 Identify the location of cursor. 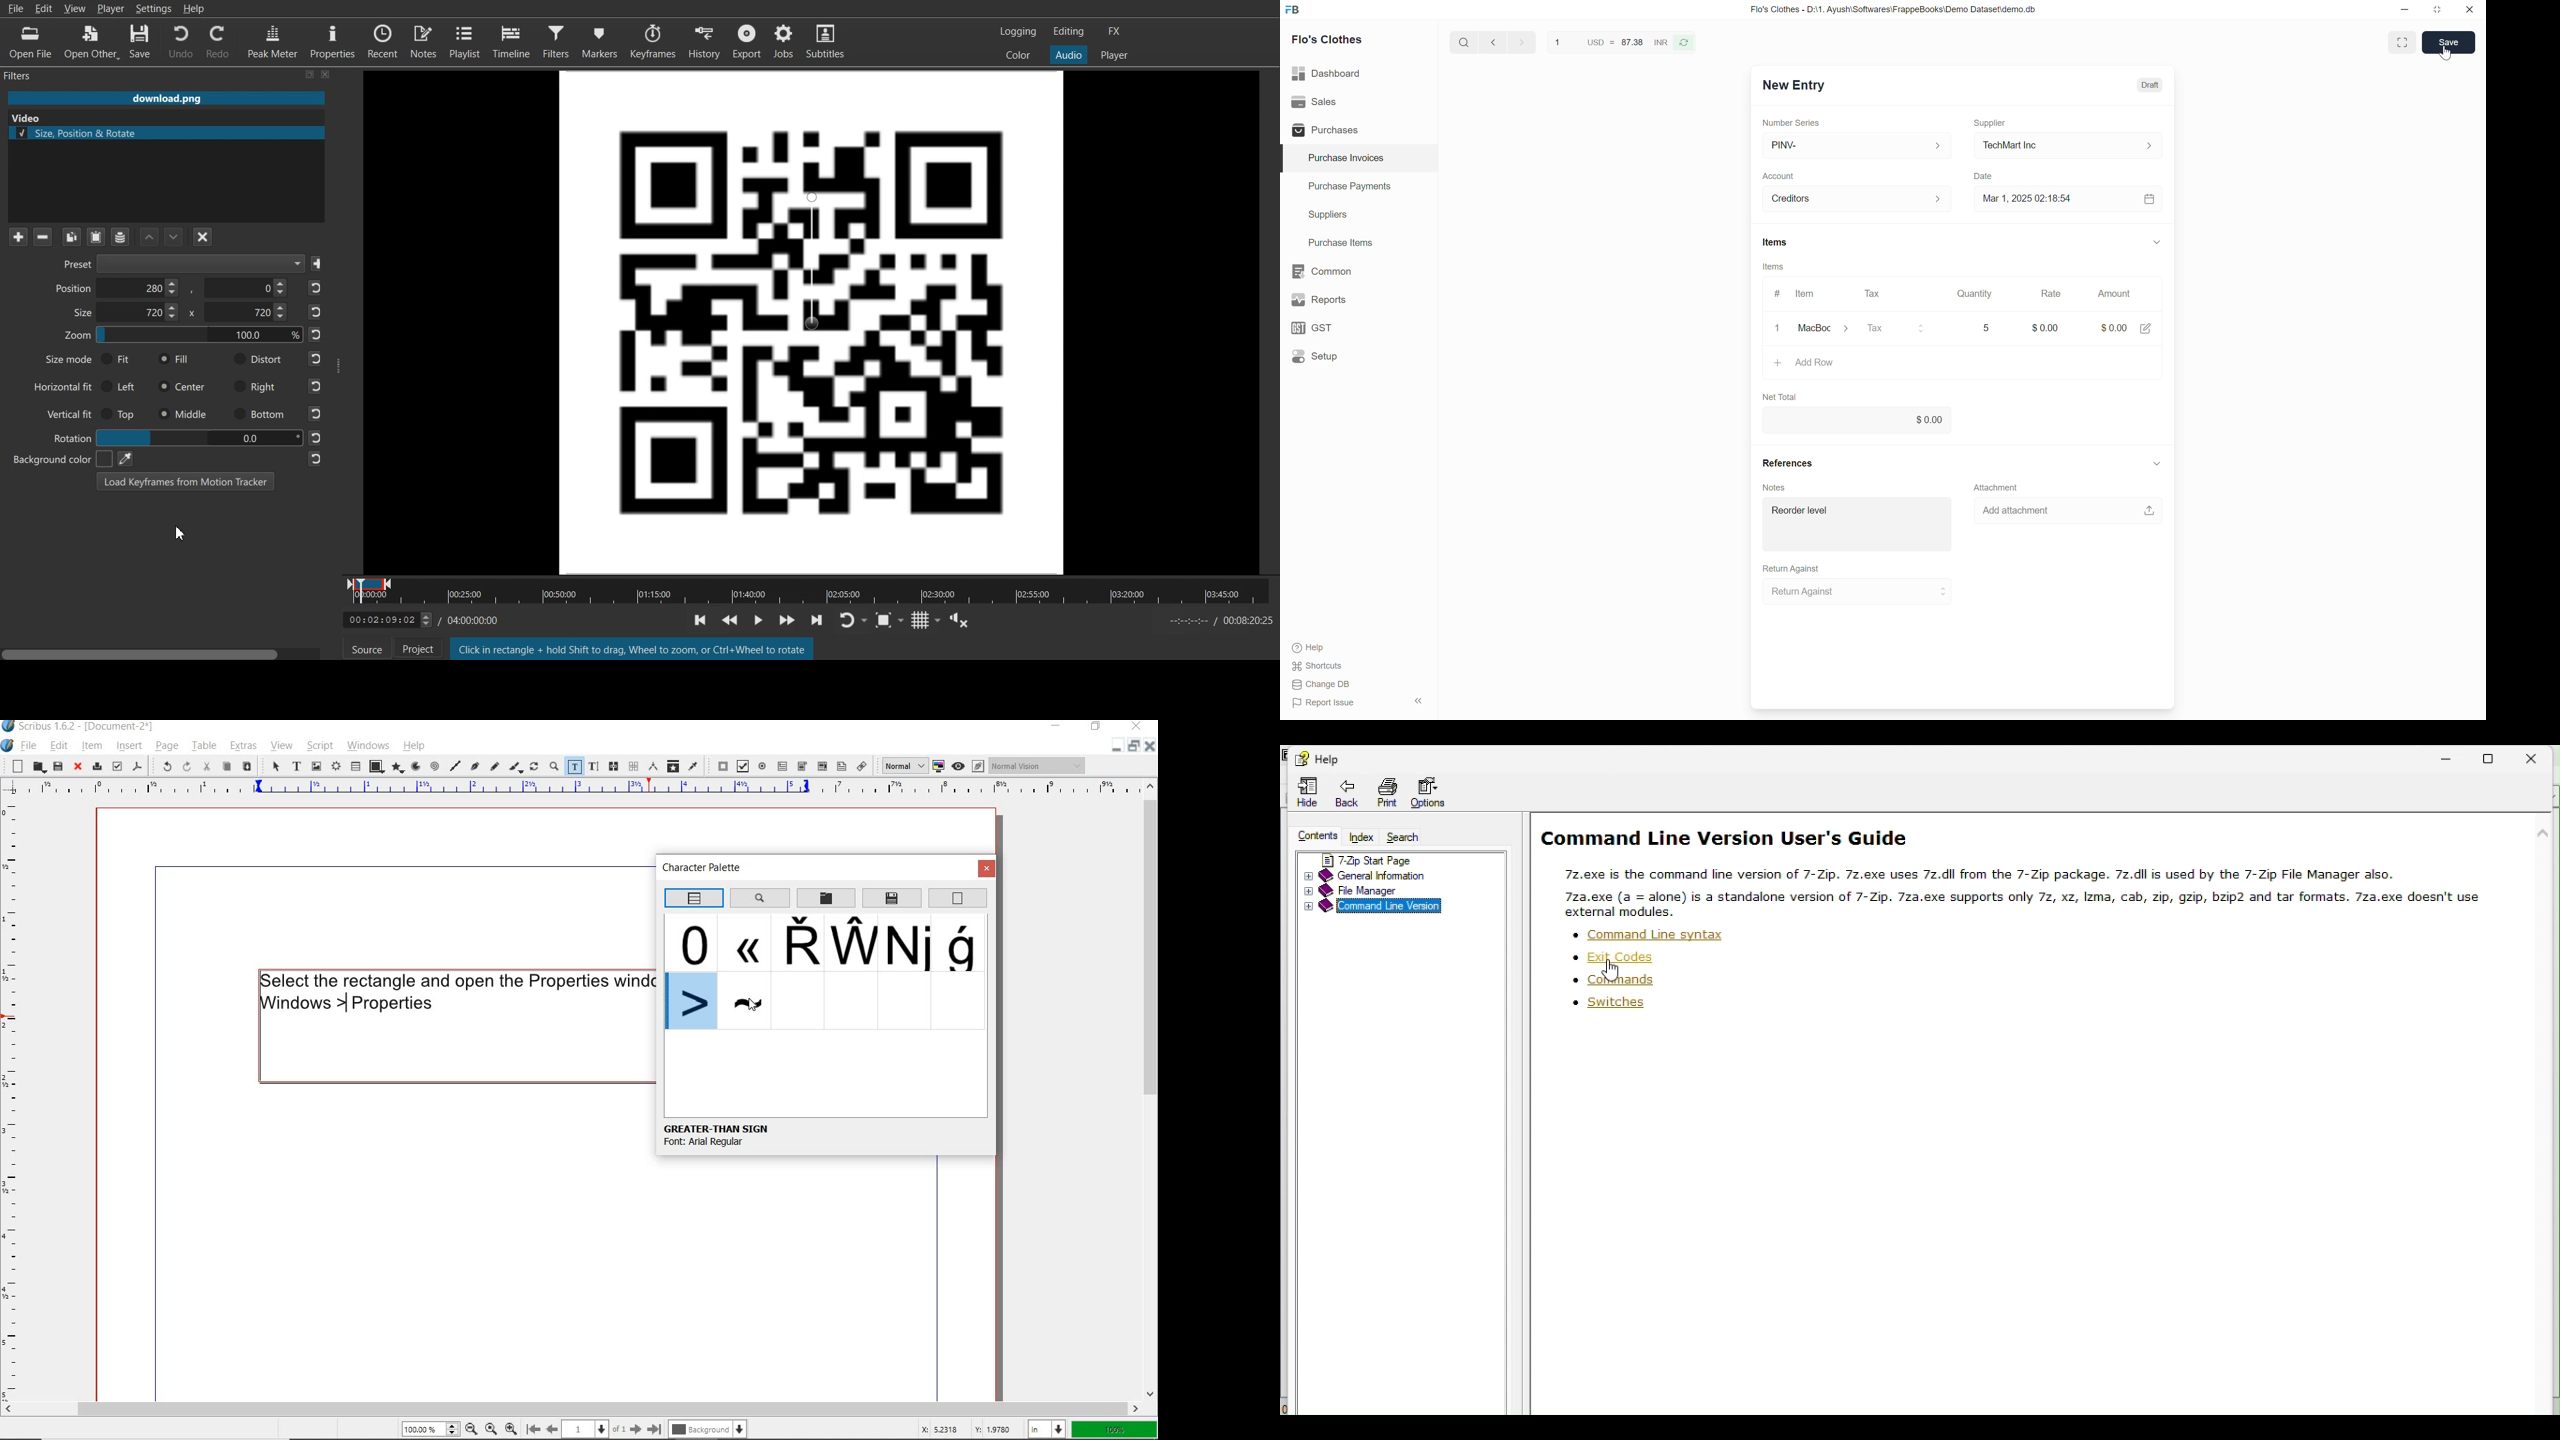
(2447, 52).